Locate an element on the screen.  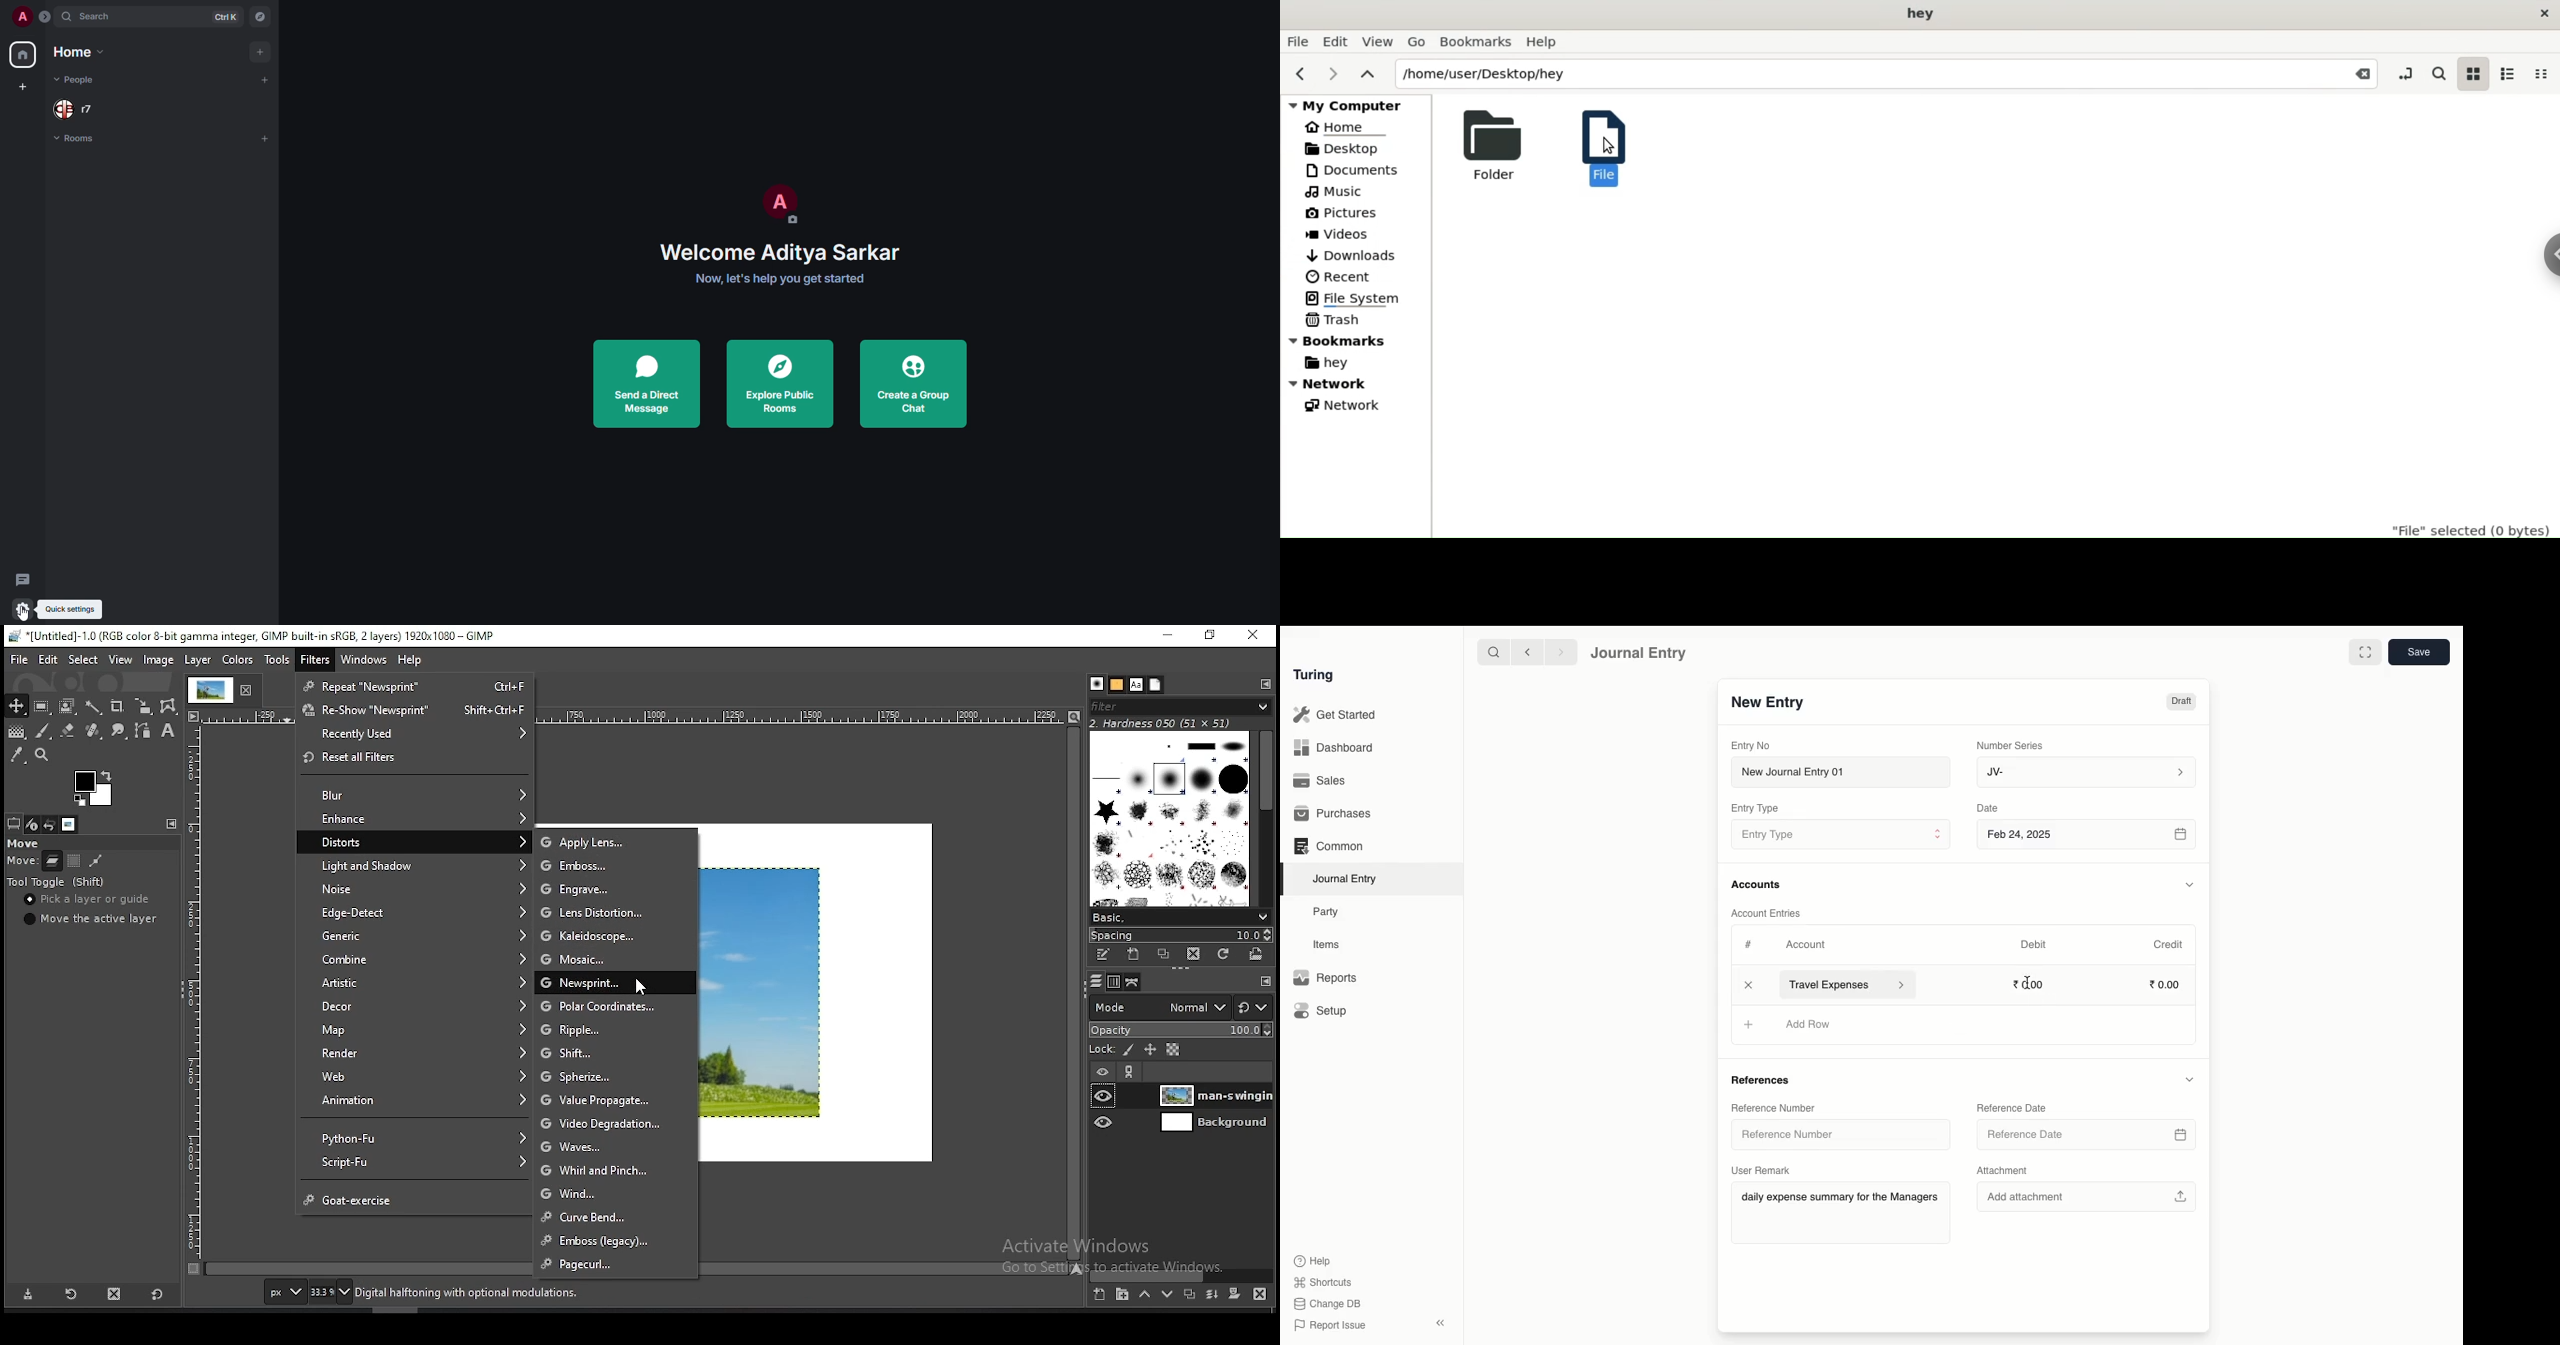
Travel Expenses is located at coordinates (1849, 986).